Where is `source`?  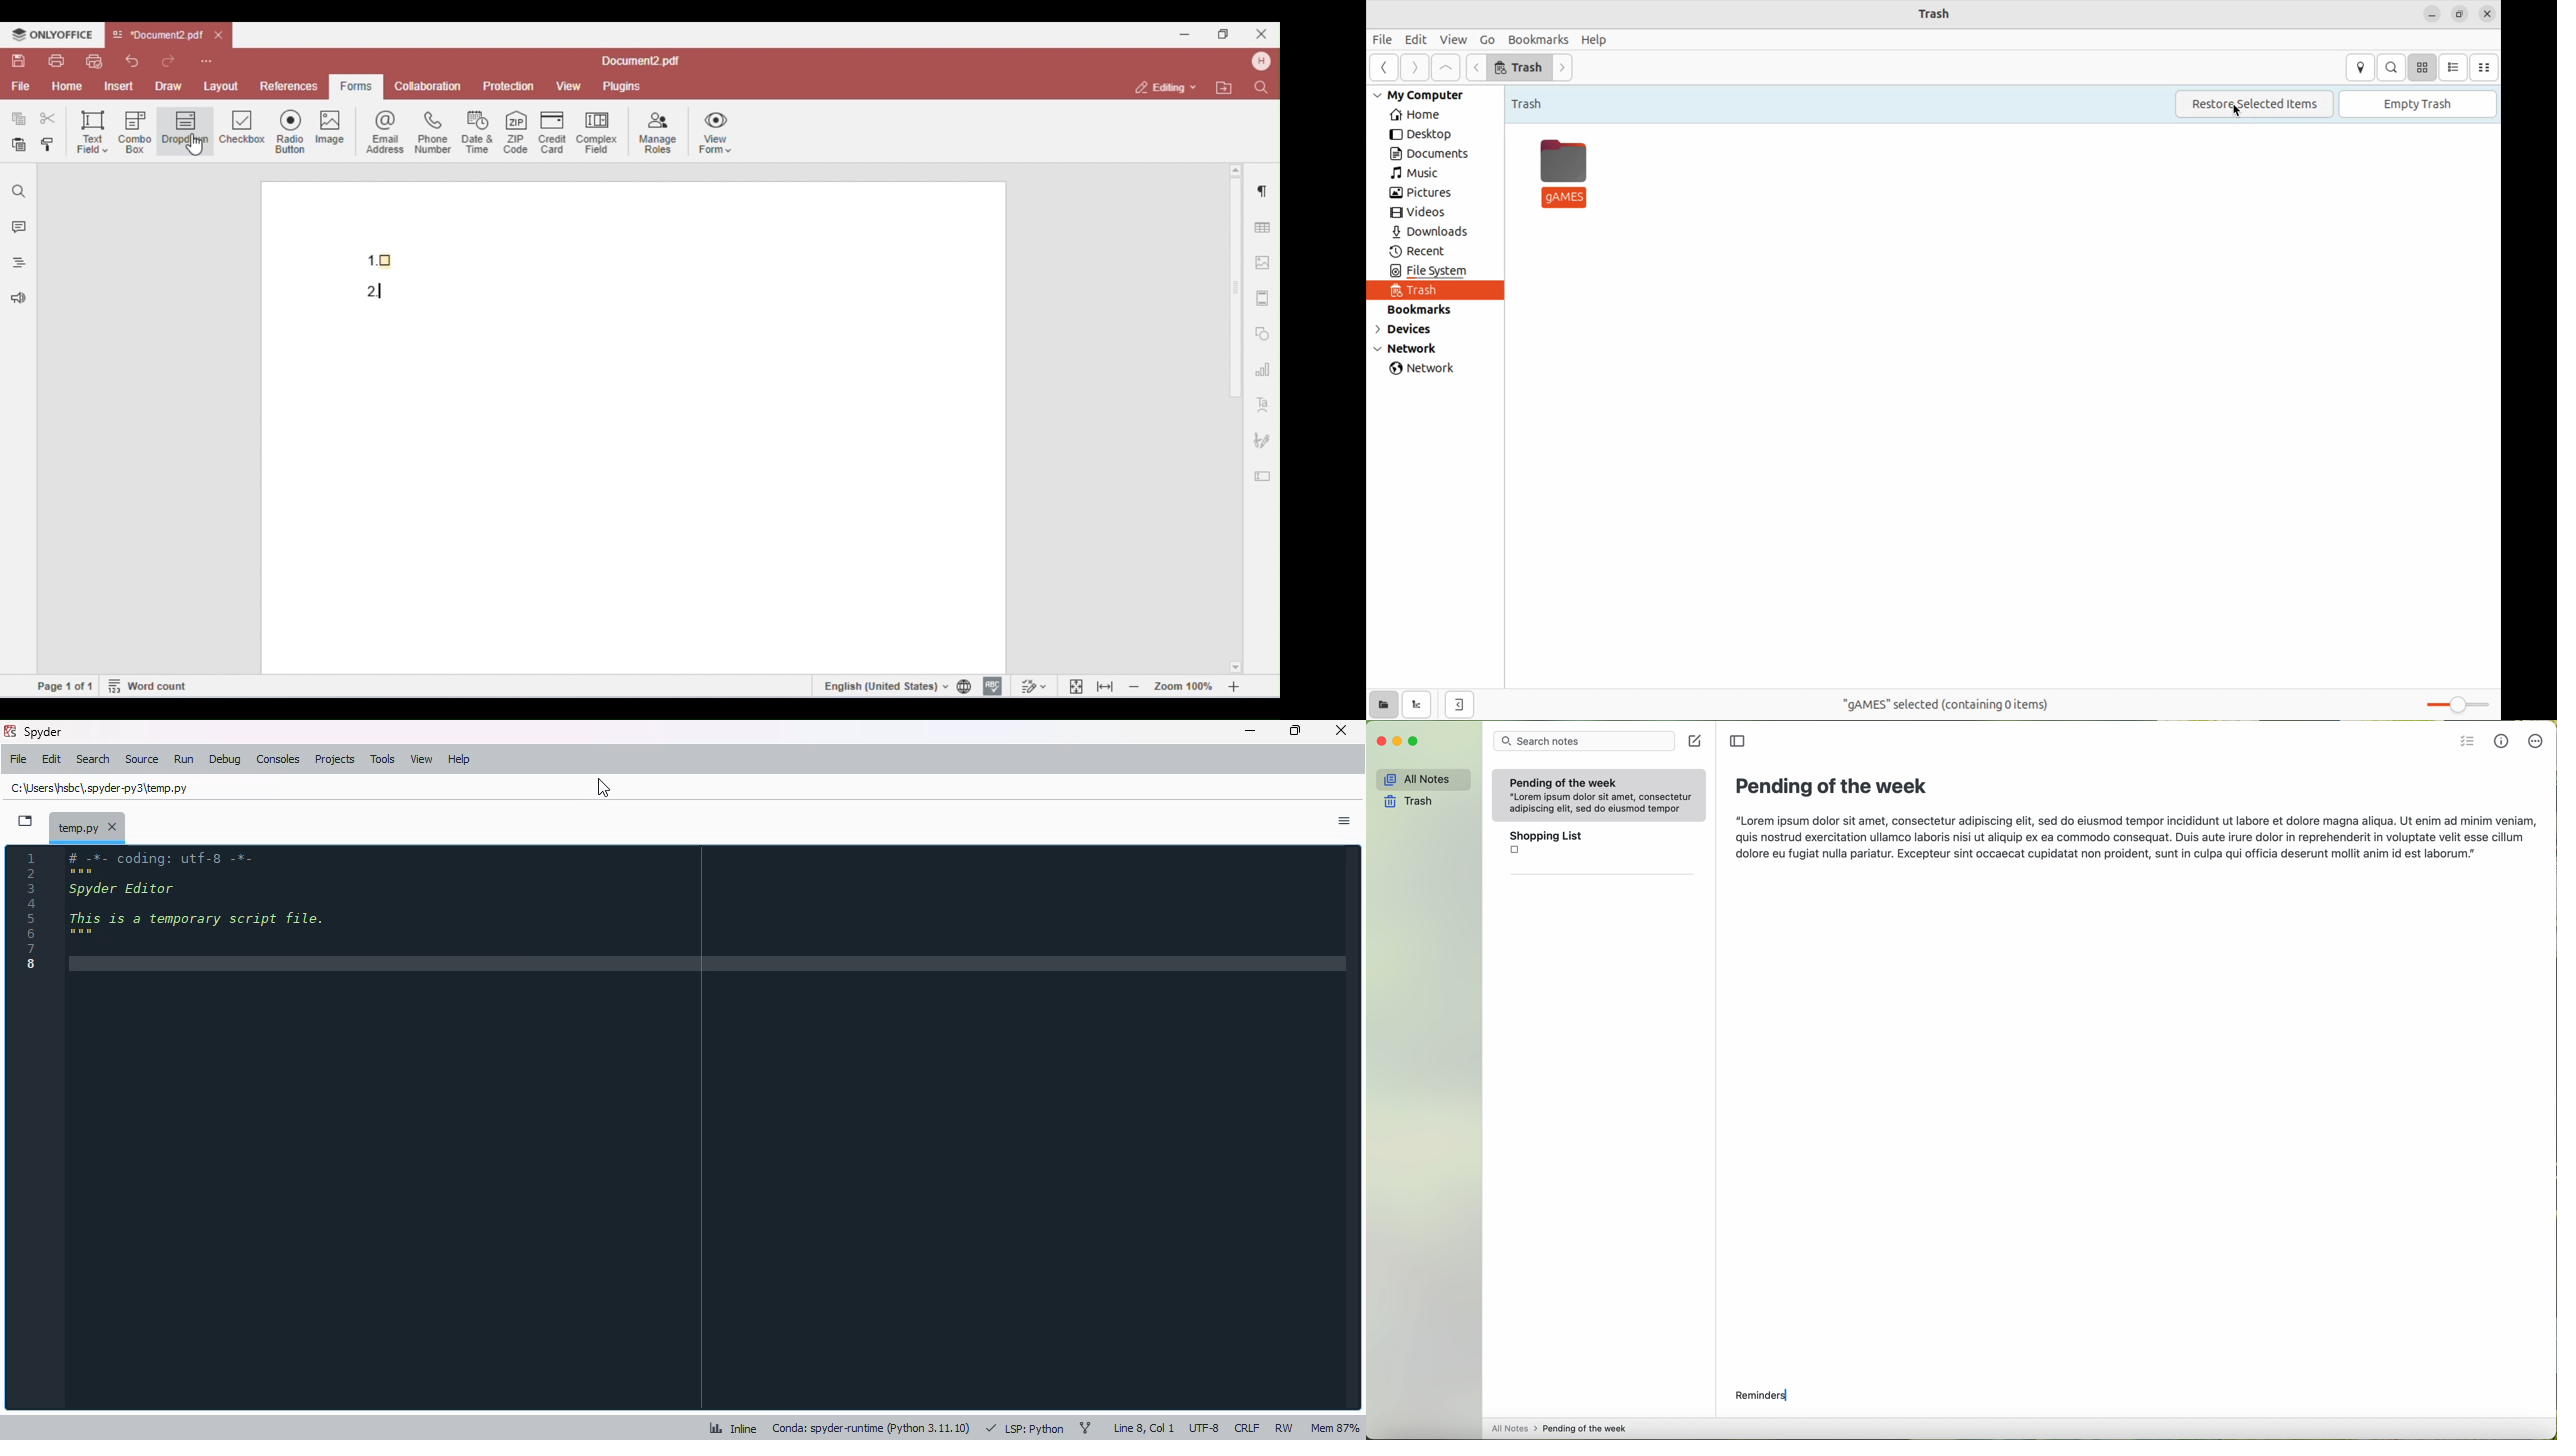 source is located at coordinates (141, 759).